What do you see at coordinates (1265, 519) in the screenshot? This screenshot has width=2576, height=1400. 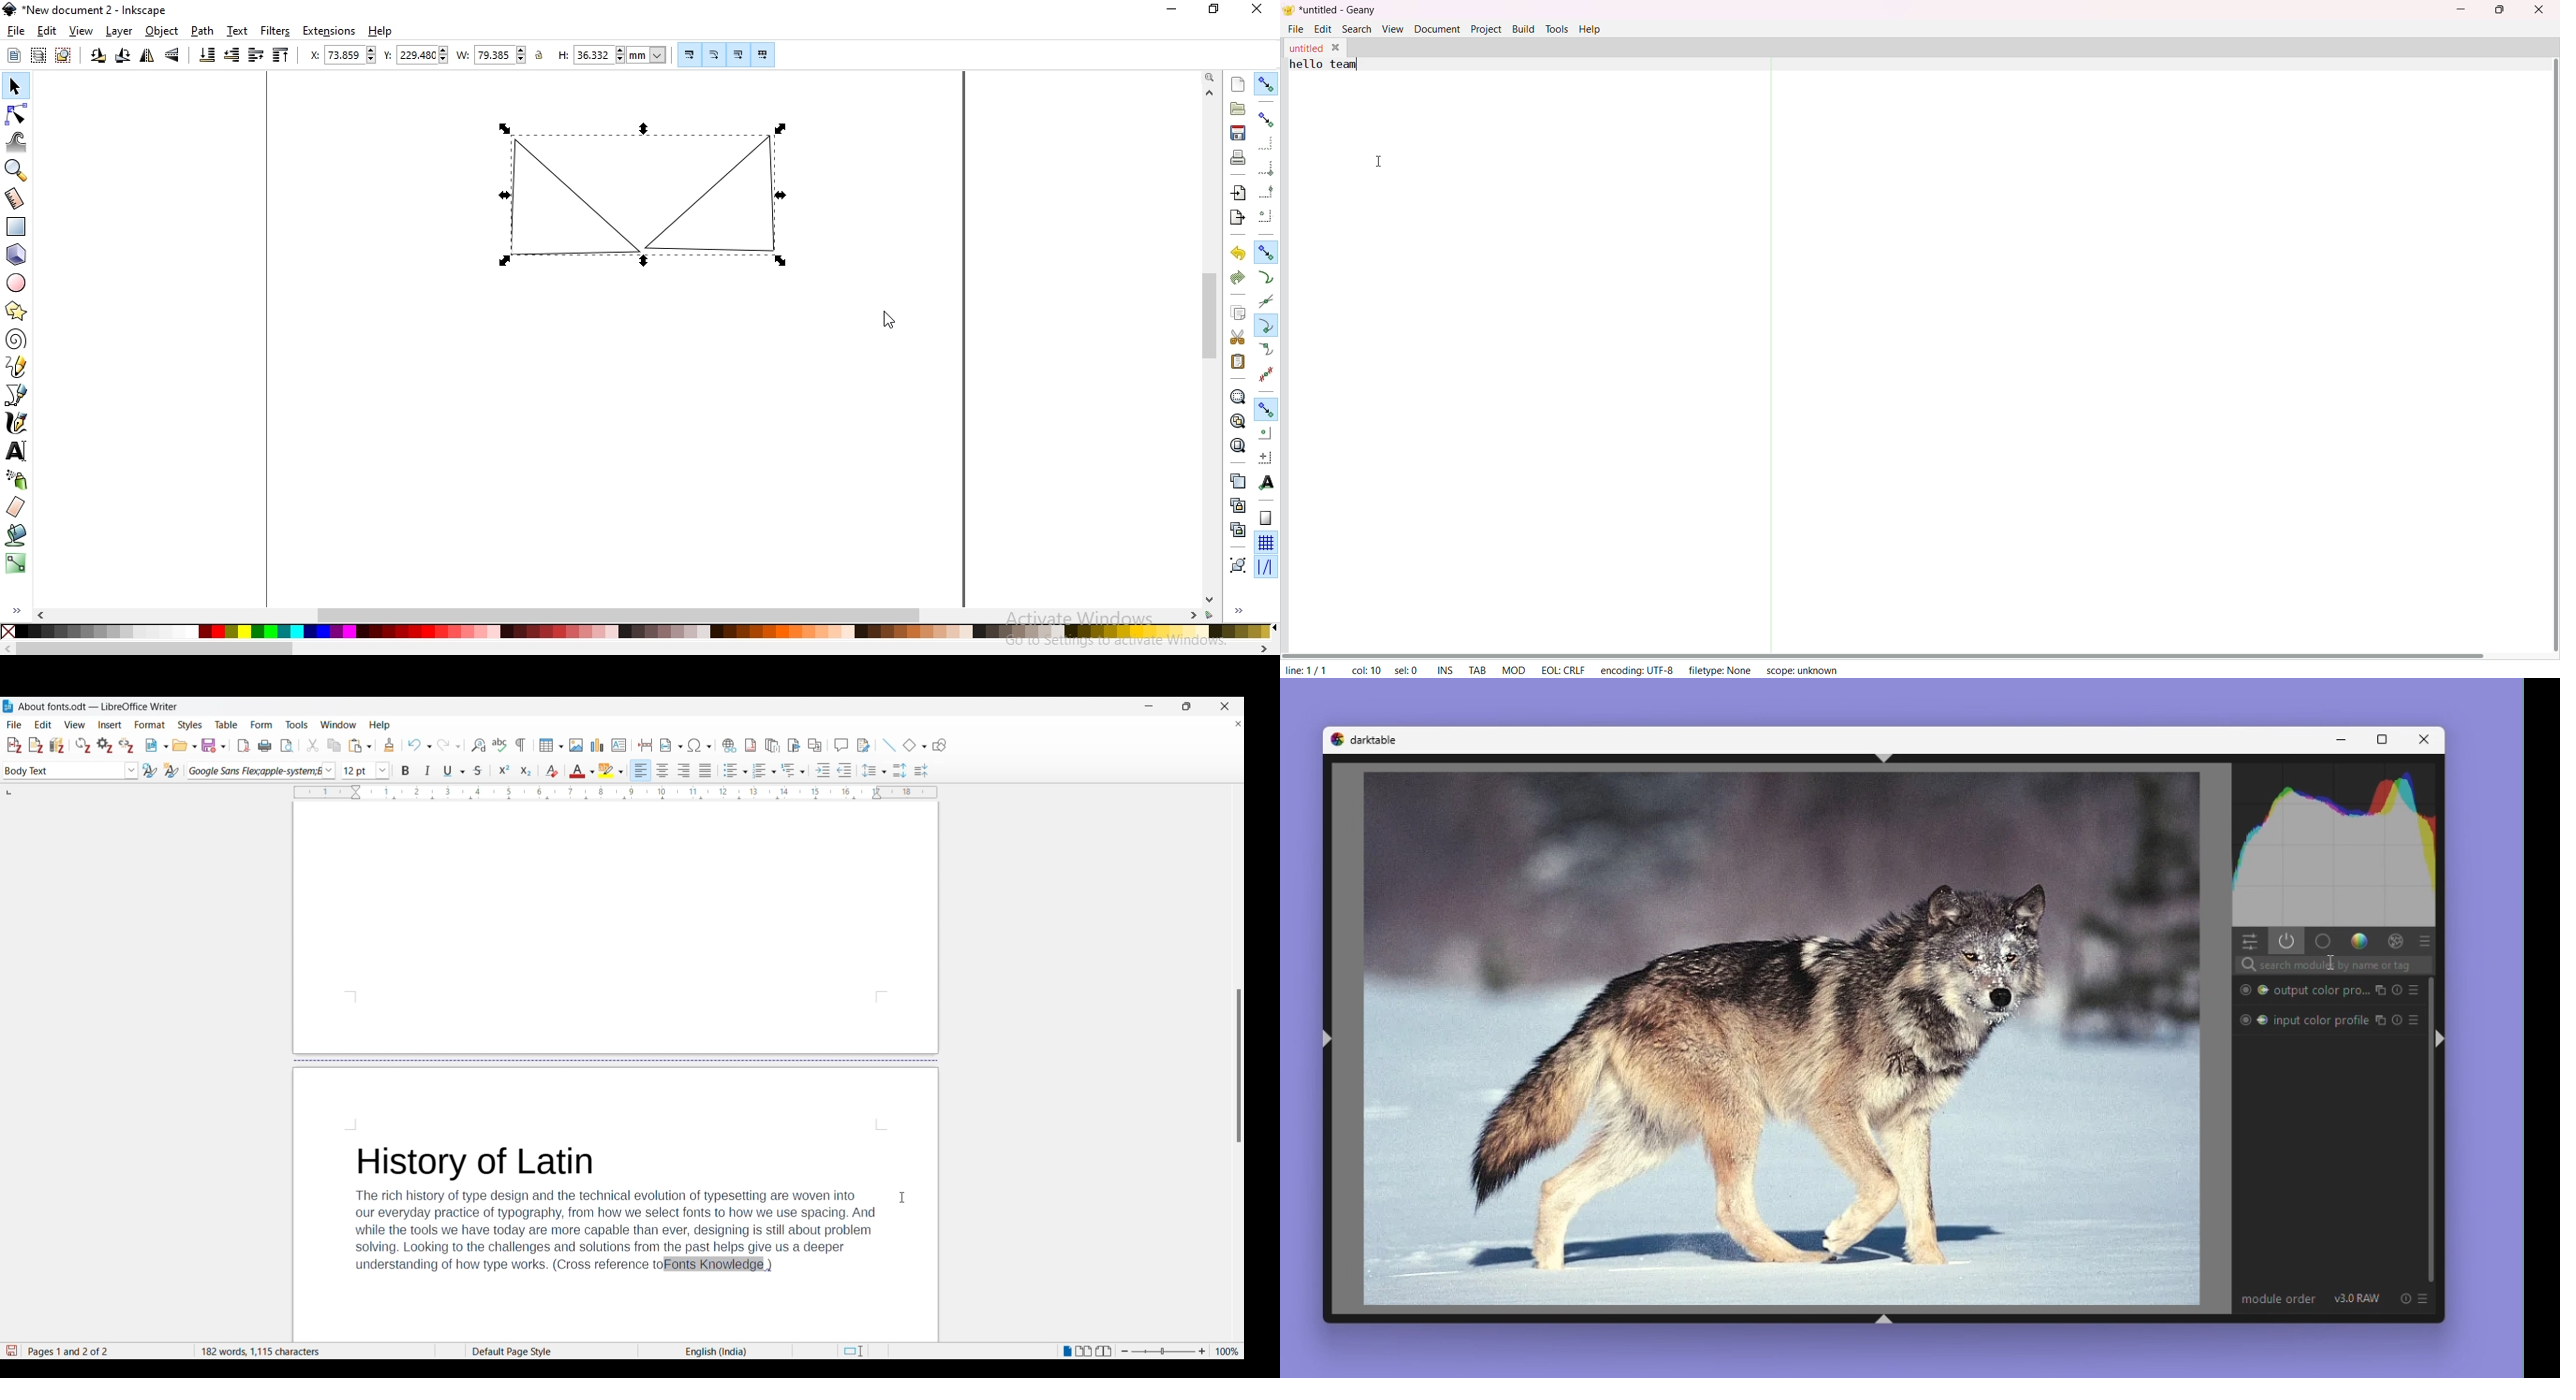 I see `snap to page border` at bounding box center [1265, 519].